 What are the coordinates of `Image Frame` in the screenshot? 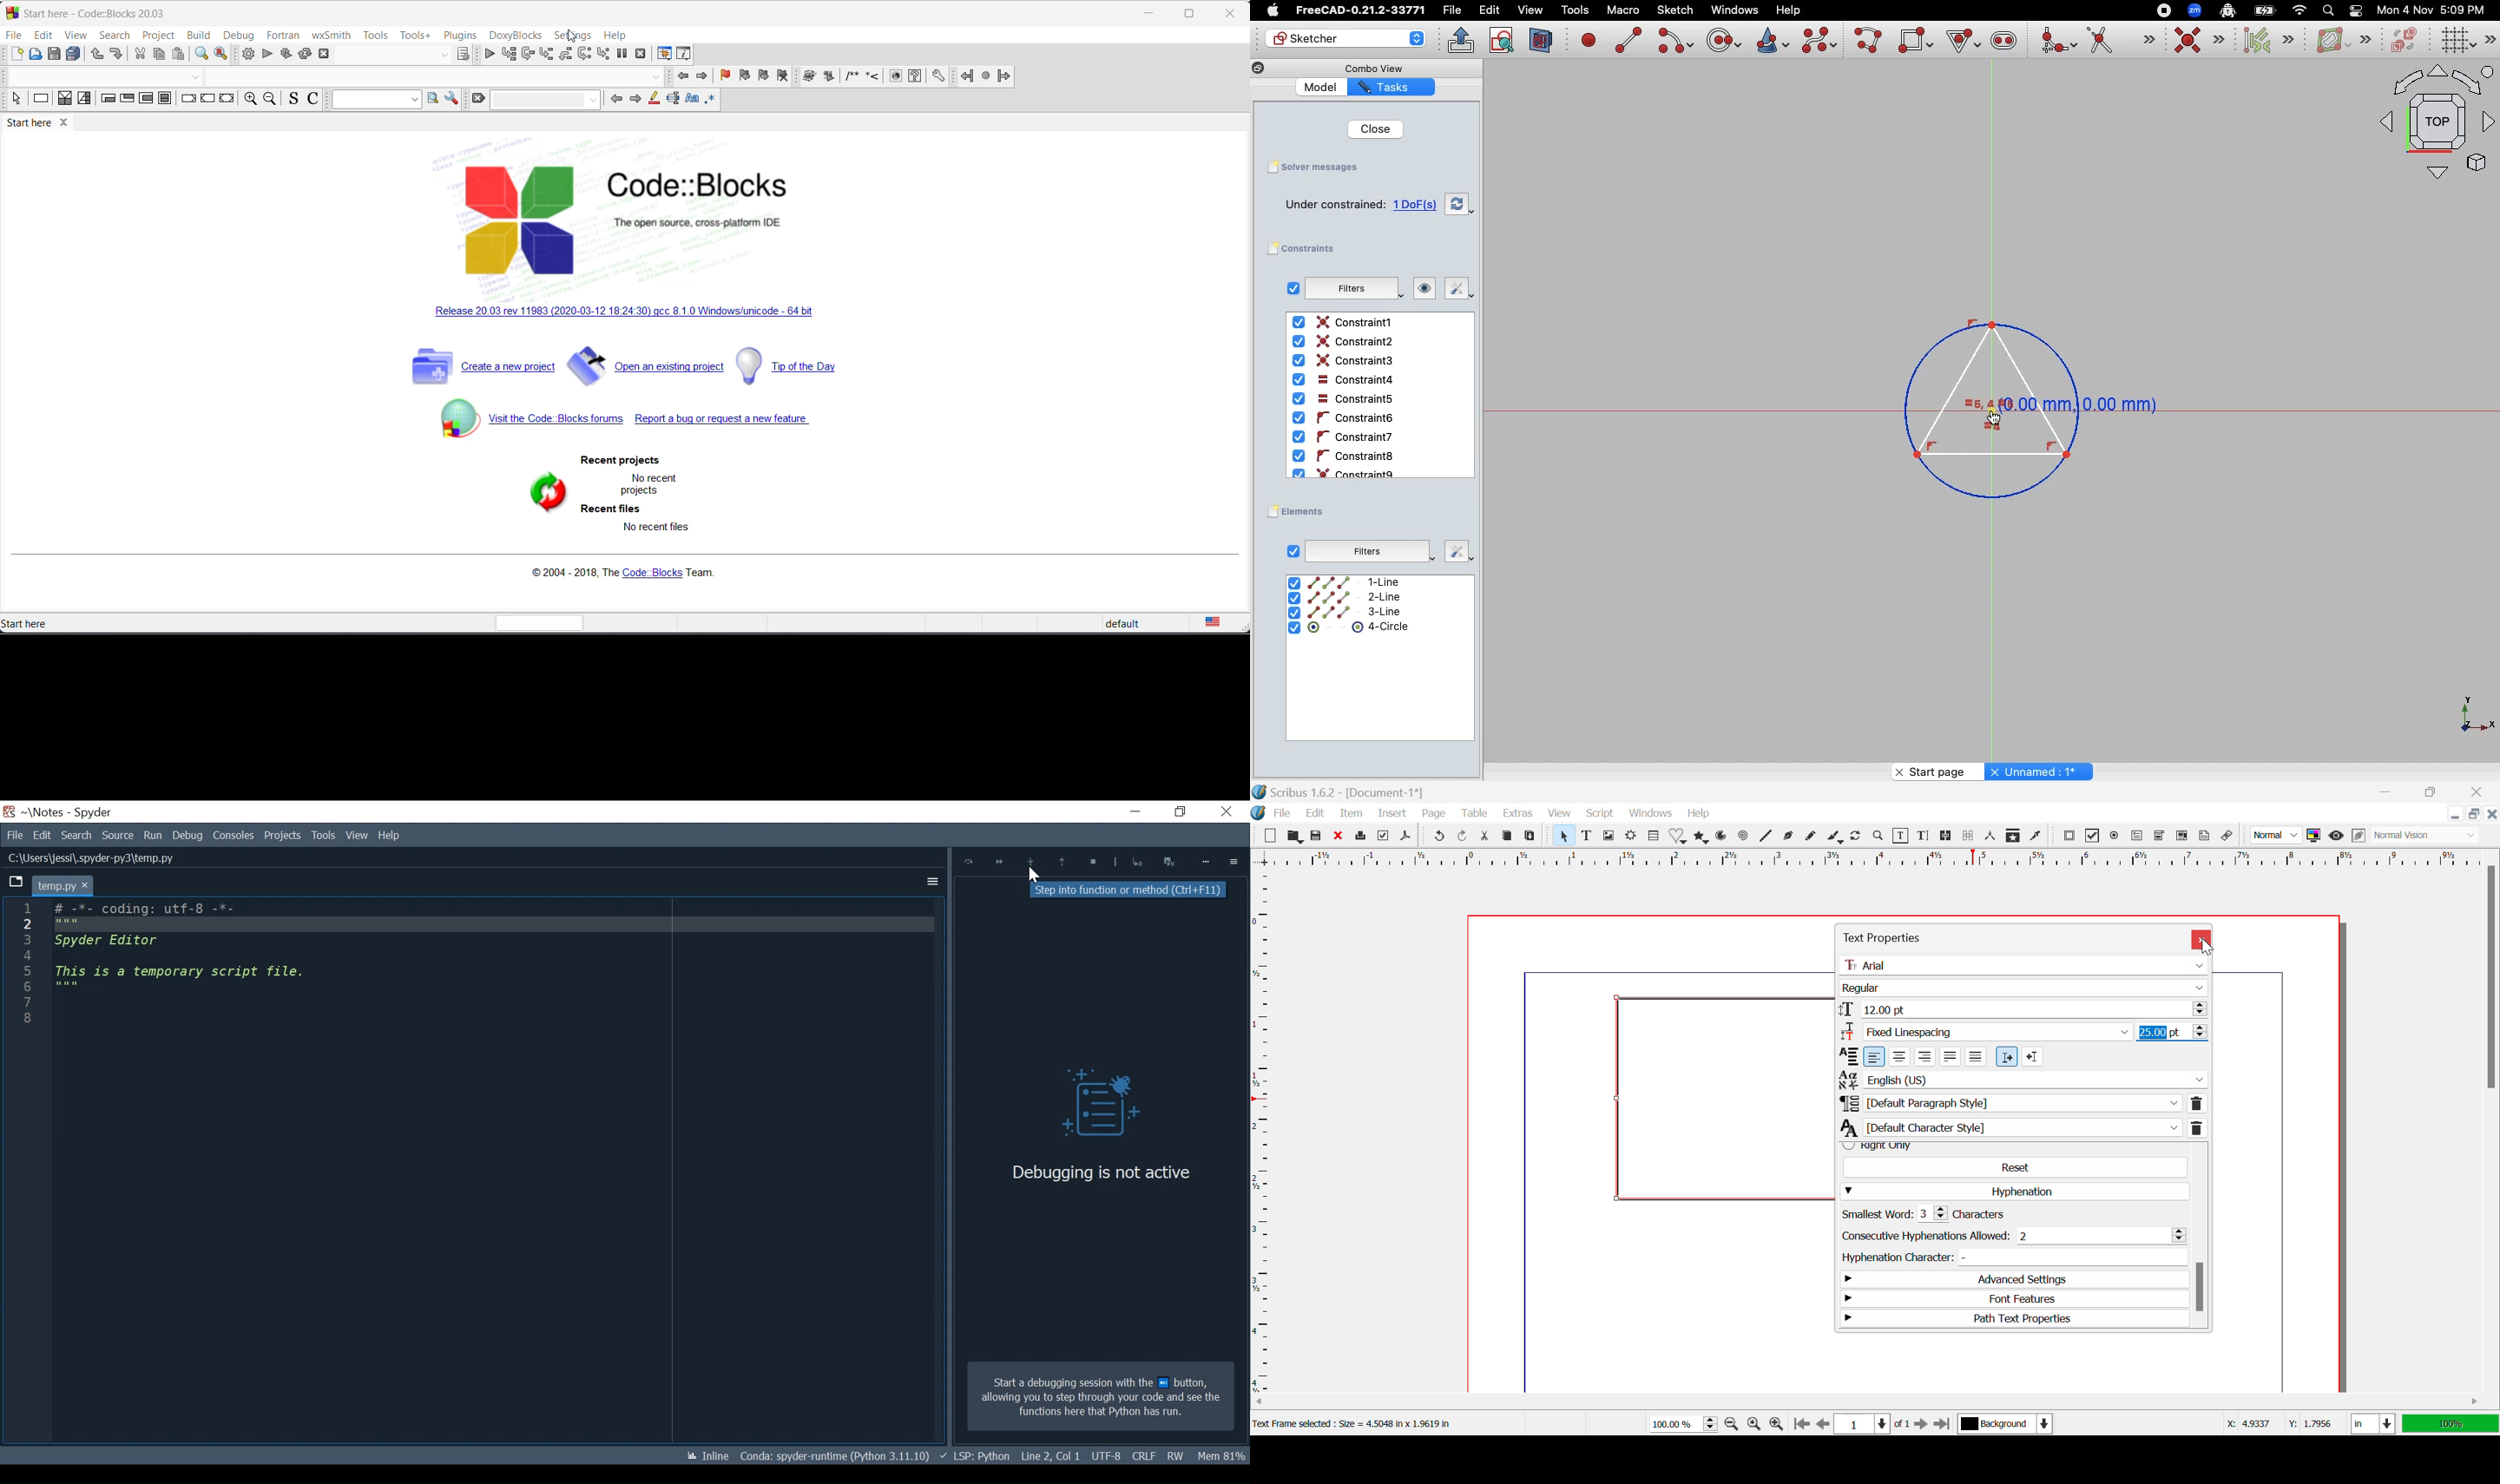 It's located at (1609, 836).